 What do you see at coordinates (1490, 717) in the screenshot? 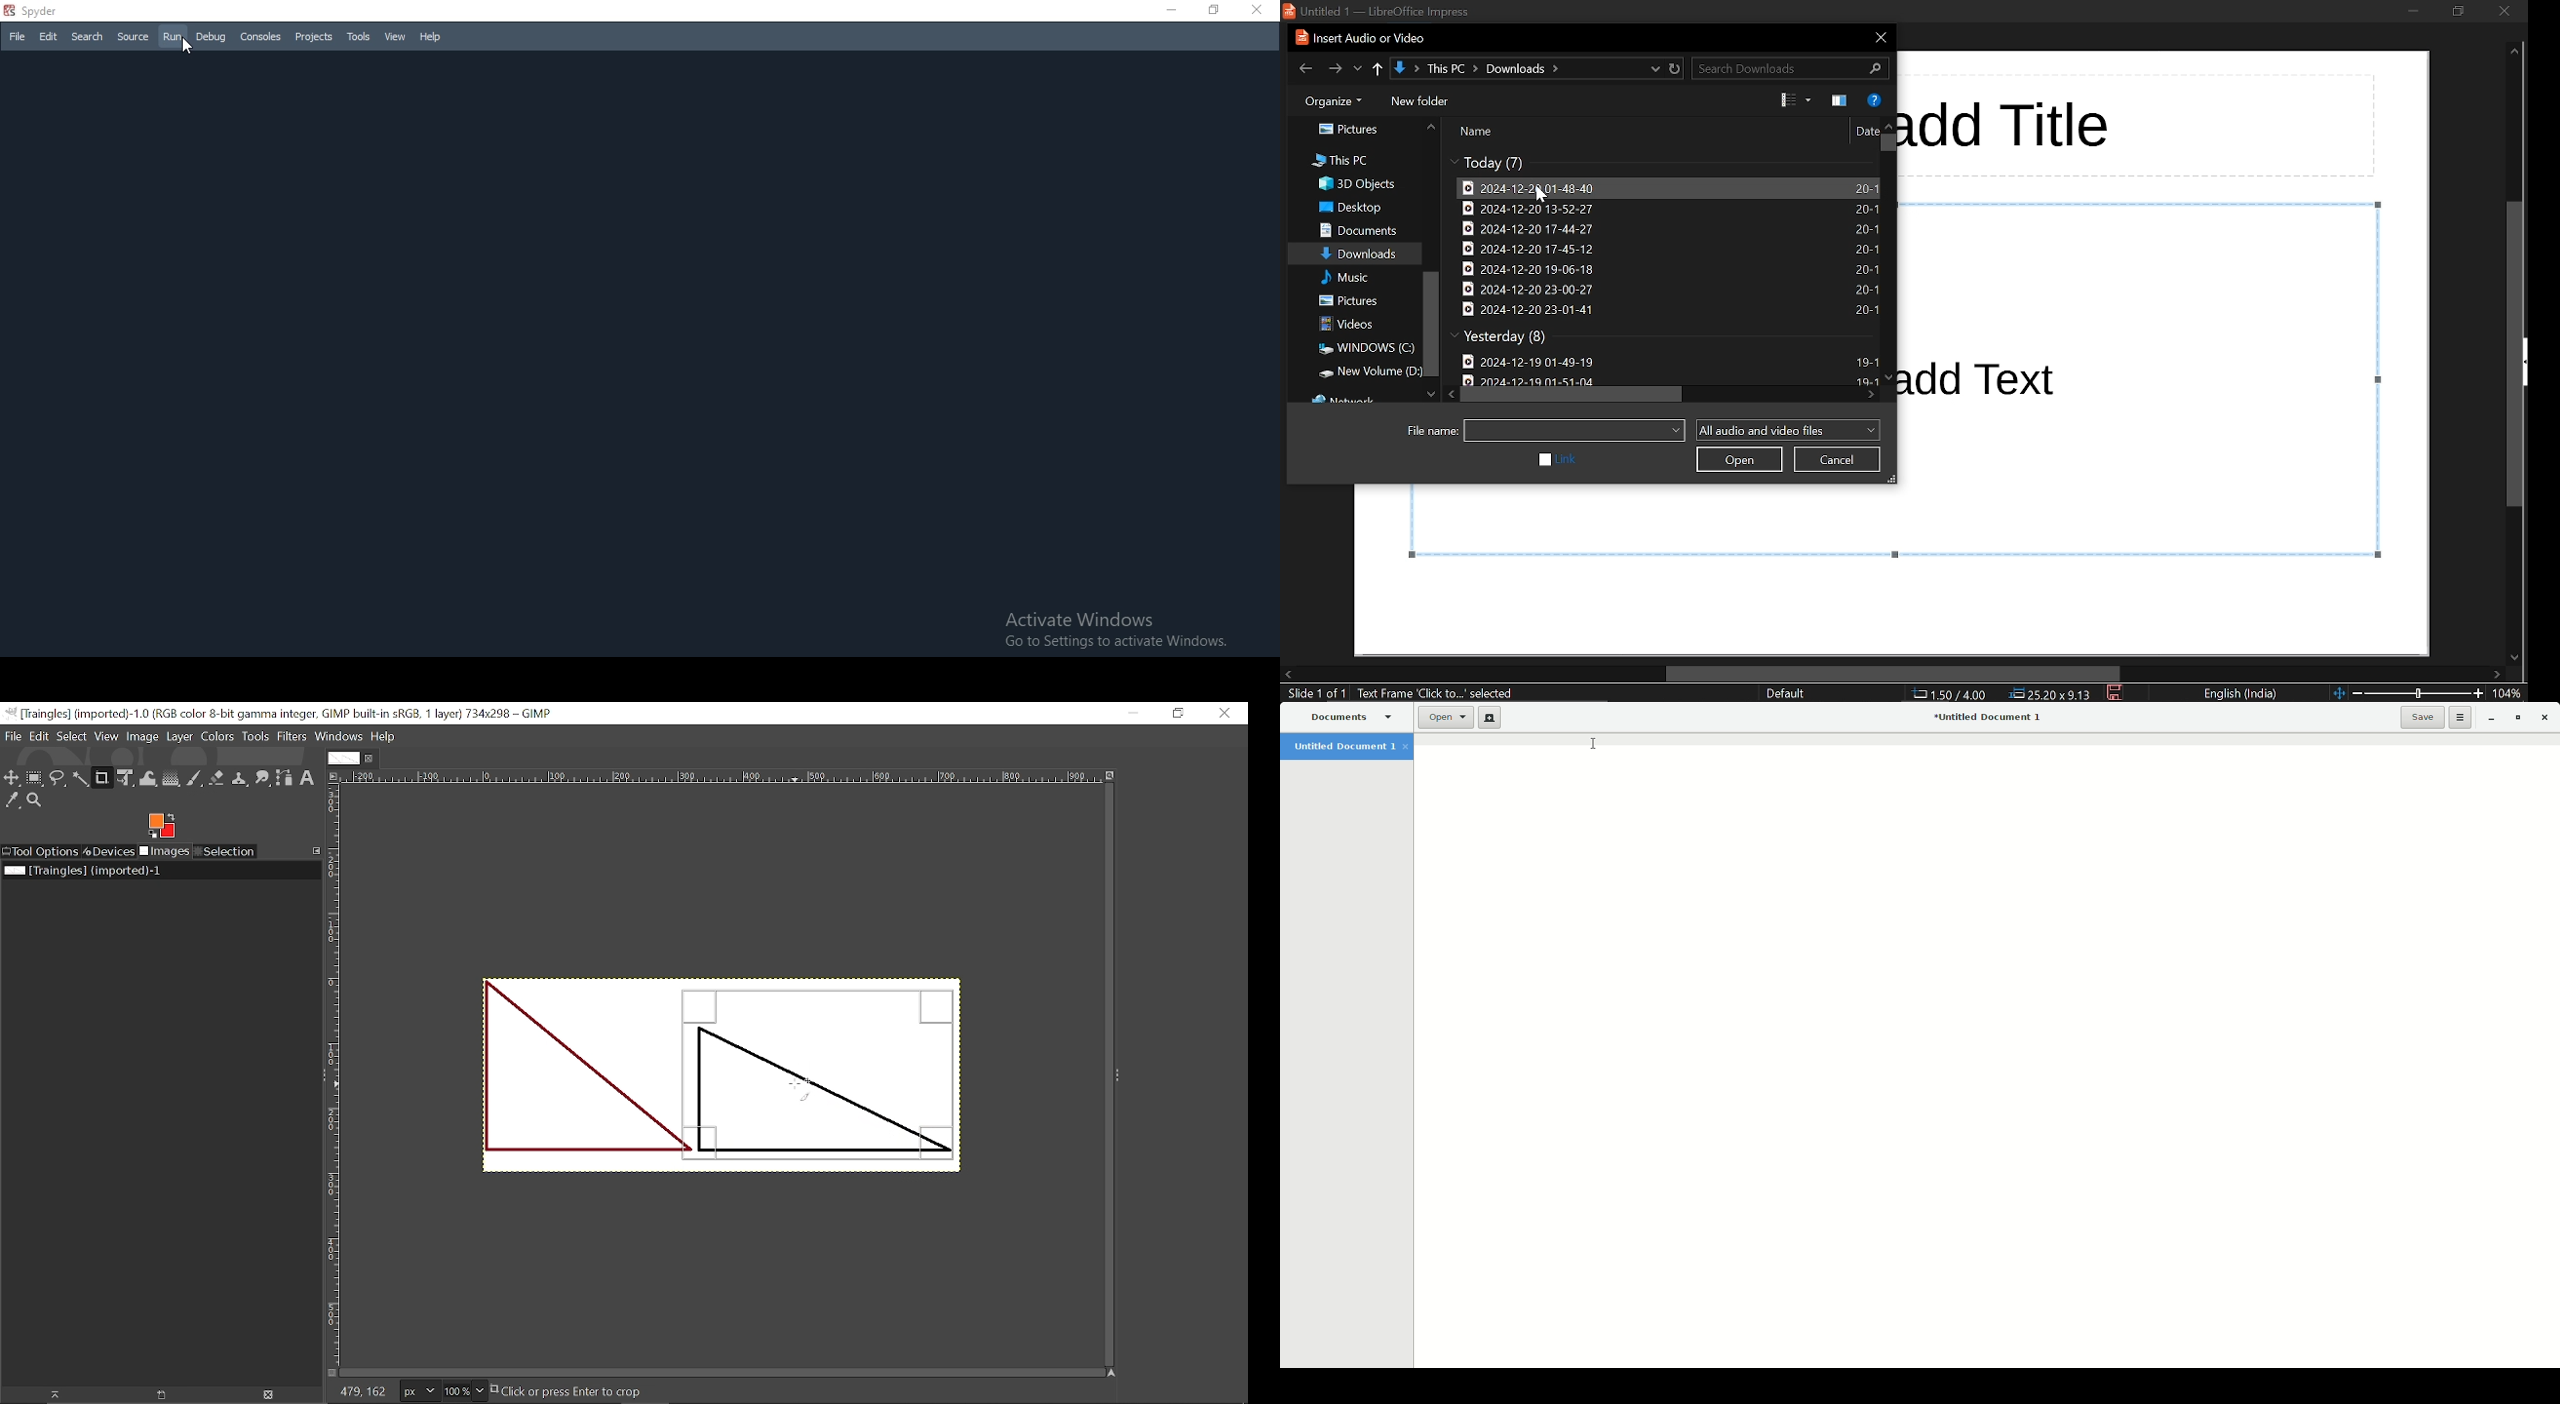
I see `New` at bounding box center [1490, 717].